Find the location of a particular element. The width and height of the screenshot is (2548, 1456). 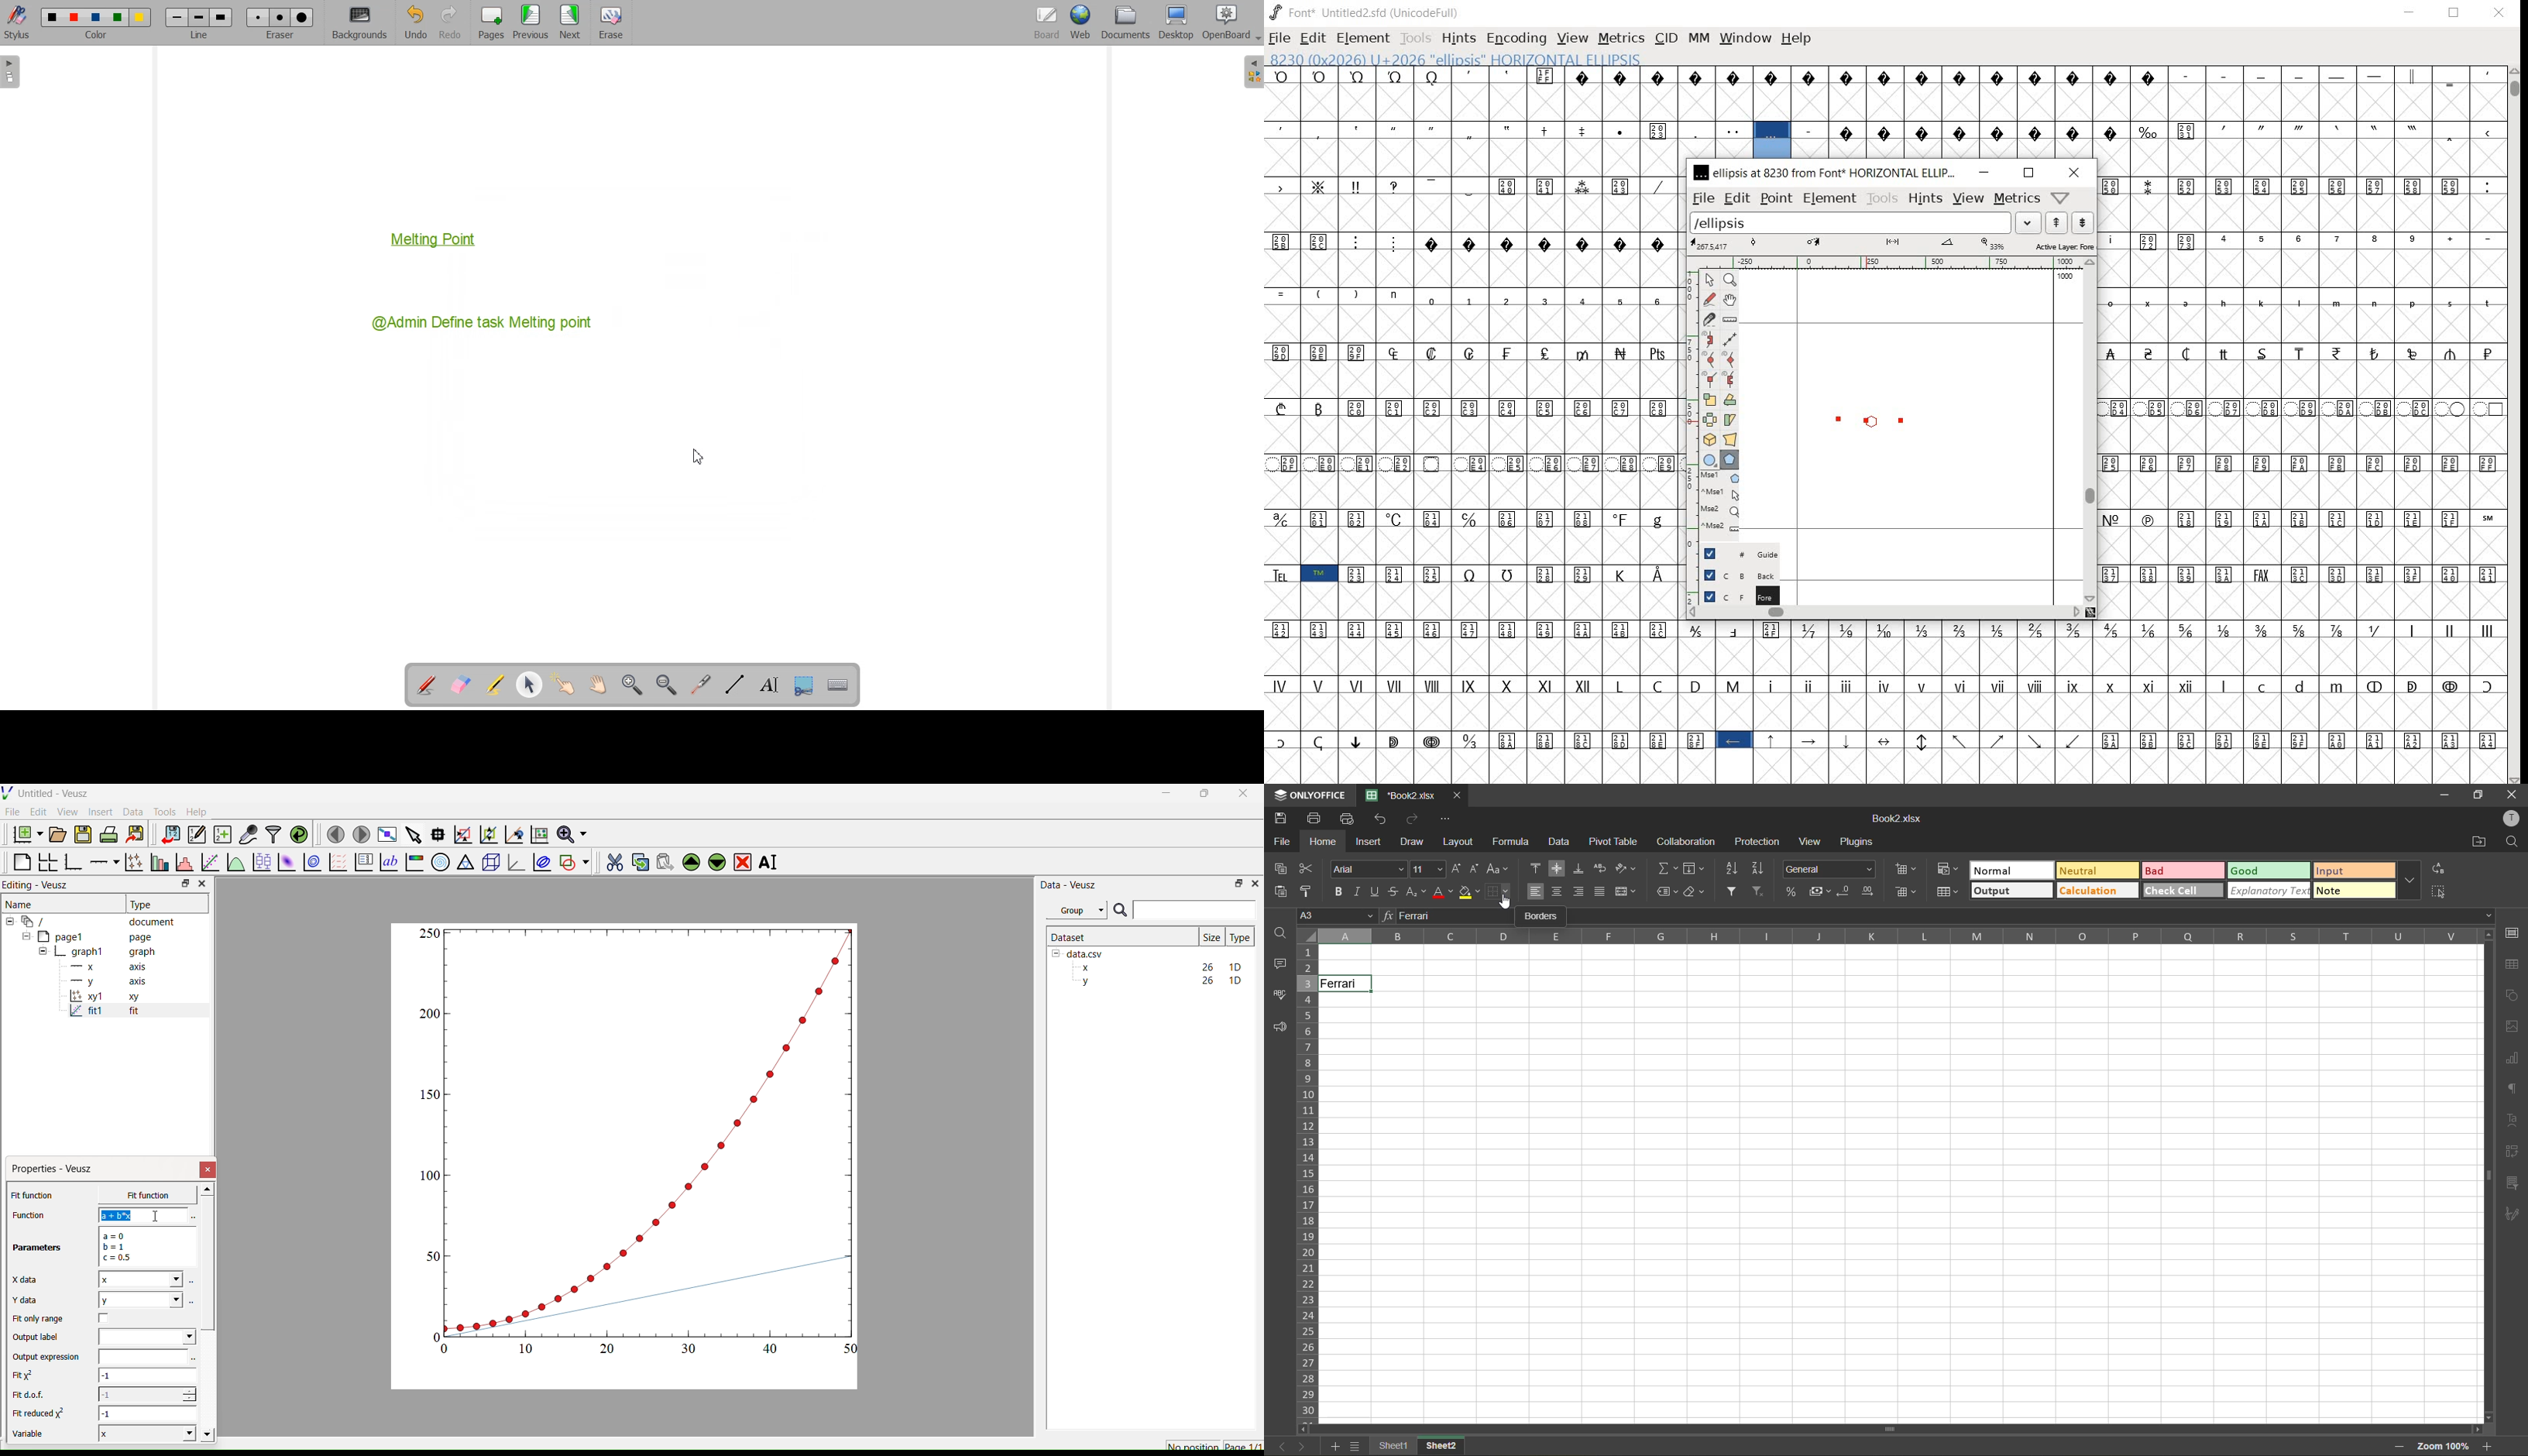

replace is located at coordinates (2438, 870).